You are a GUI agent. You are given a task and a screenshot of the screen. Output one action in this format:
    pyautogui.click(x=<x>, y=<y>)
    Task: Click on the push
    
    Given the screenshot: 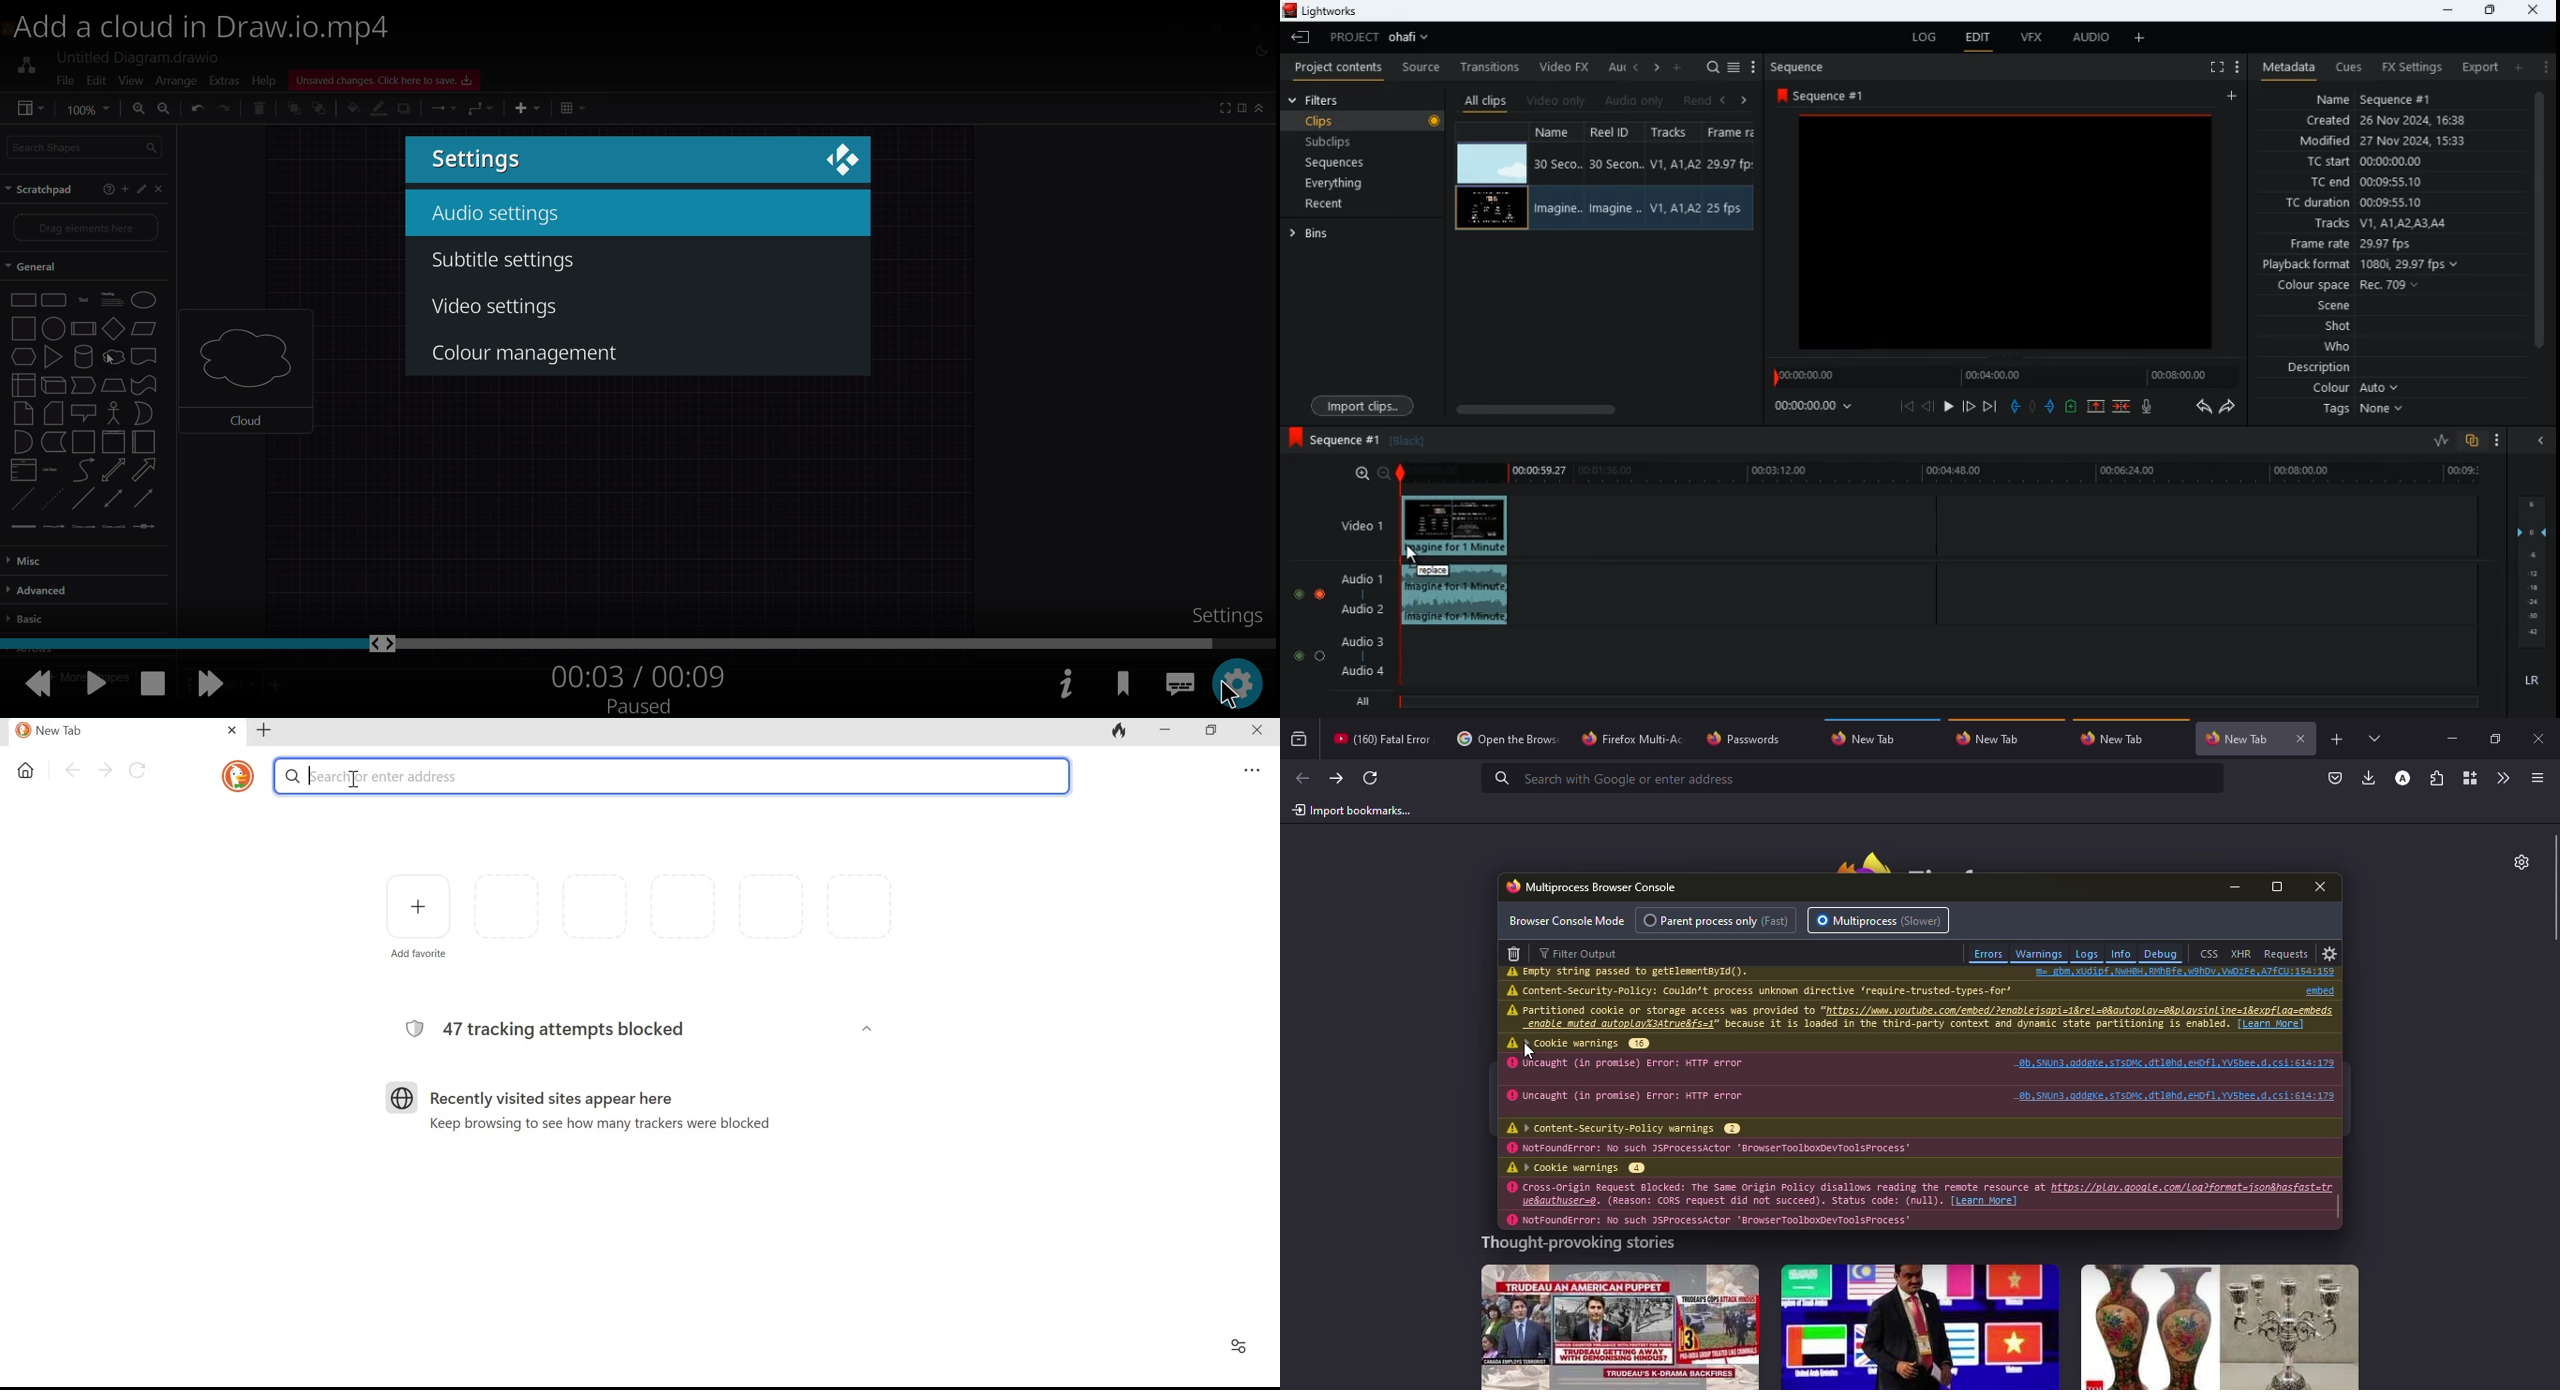 What is the action you would take?
    pyautogui.click(x=2051, y=408)
    